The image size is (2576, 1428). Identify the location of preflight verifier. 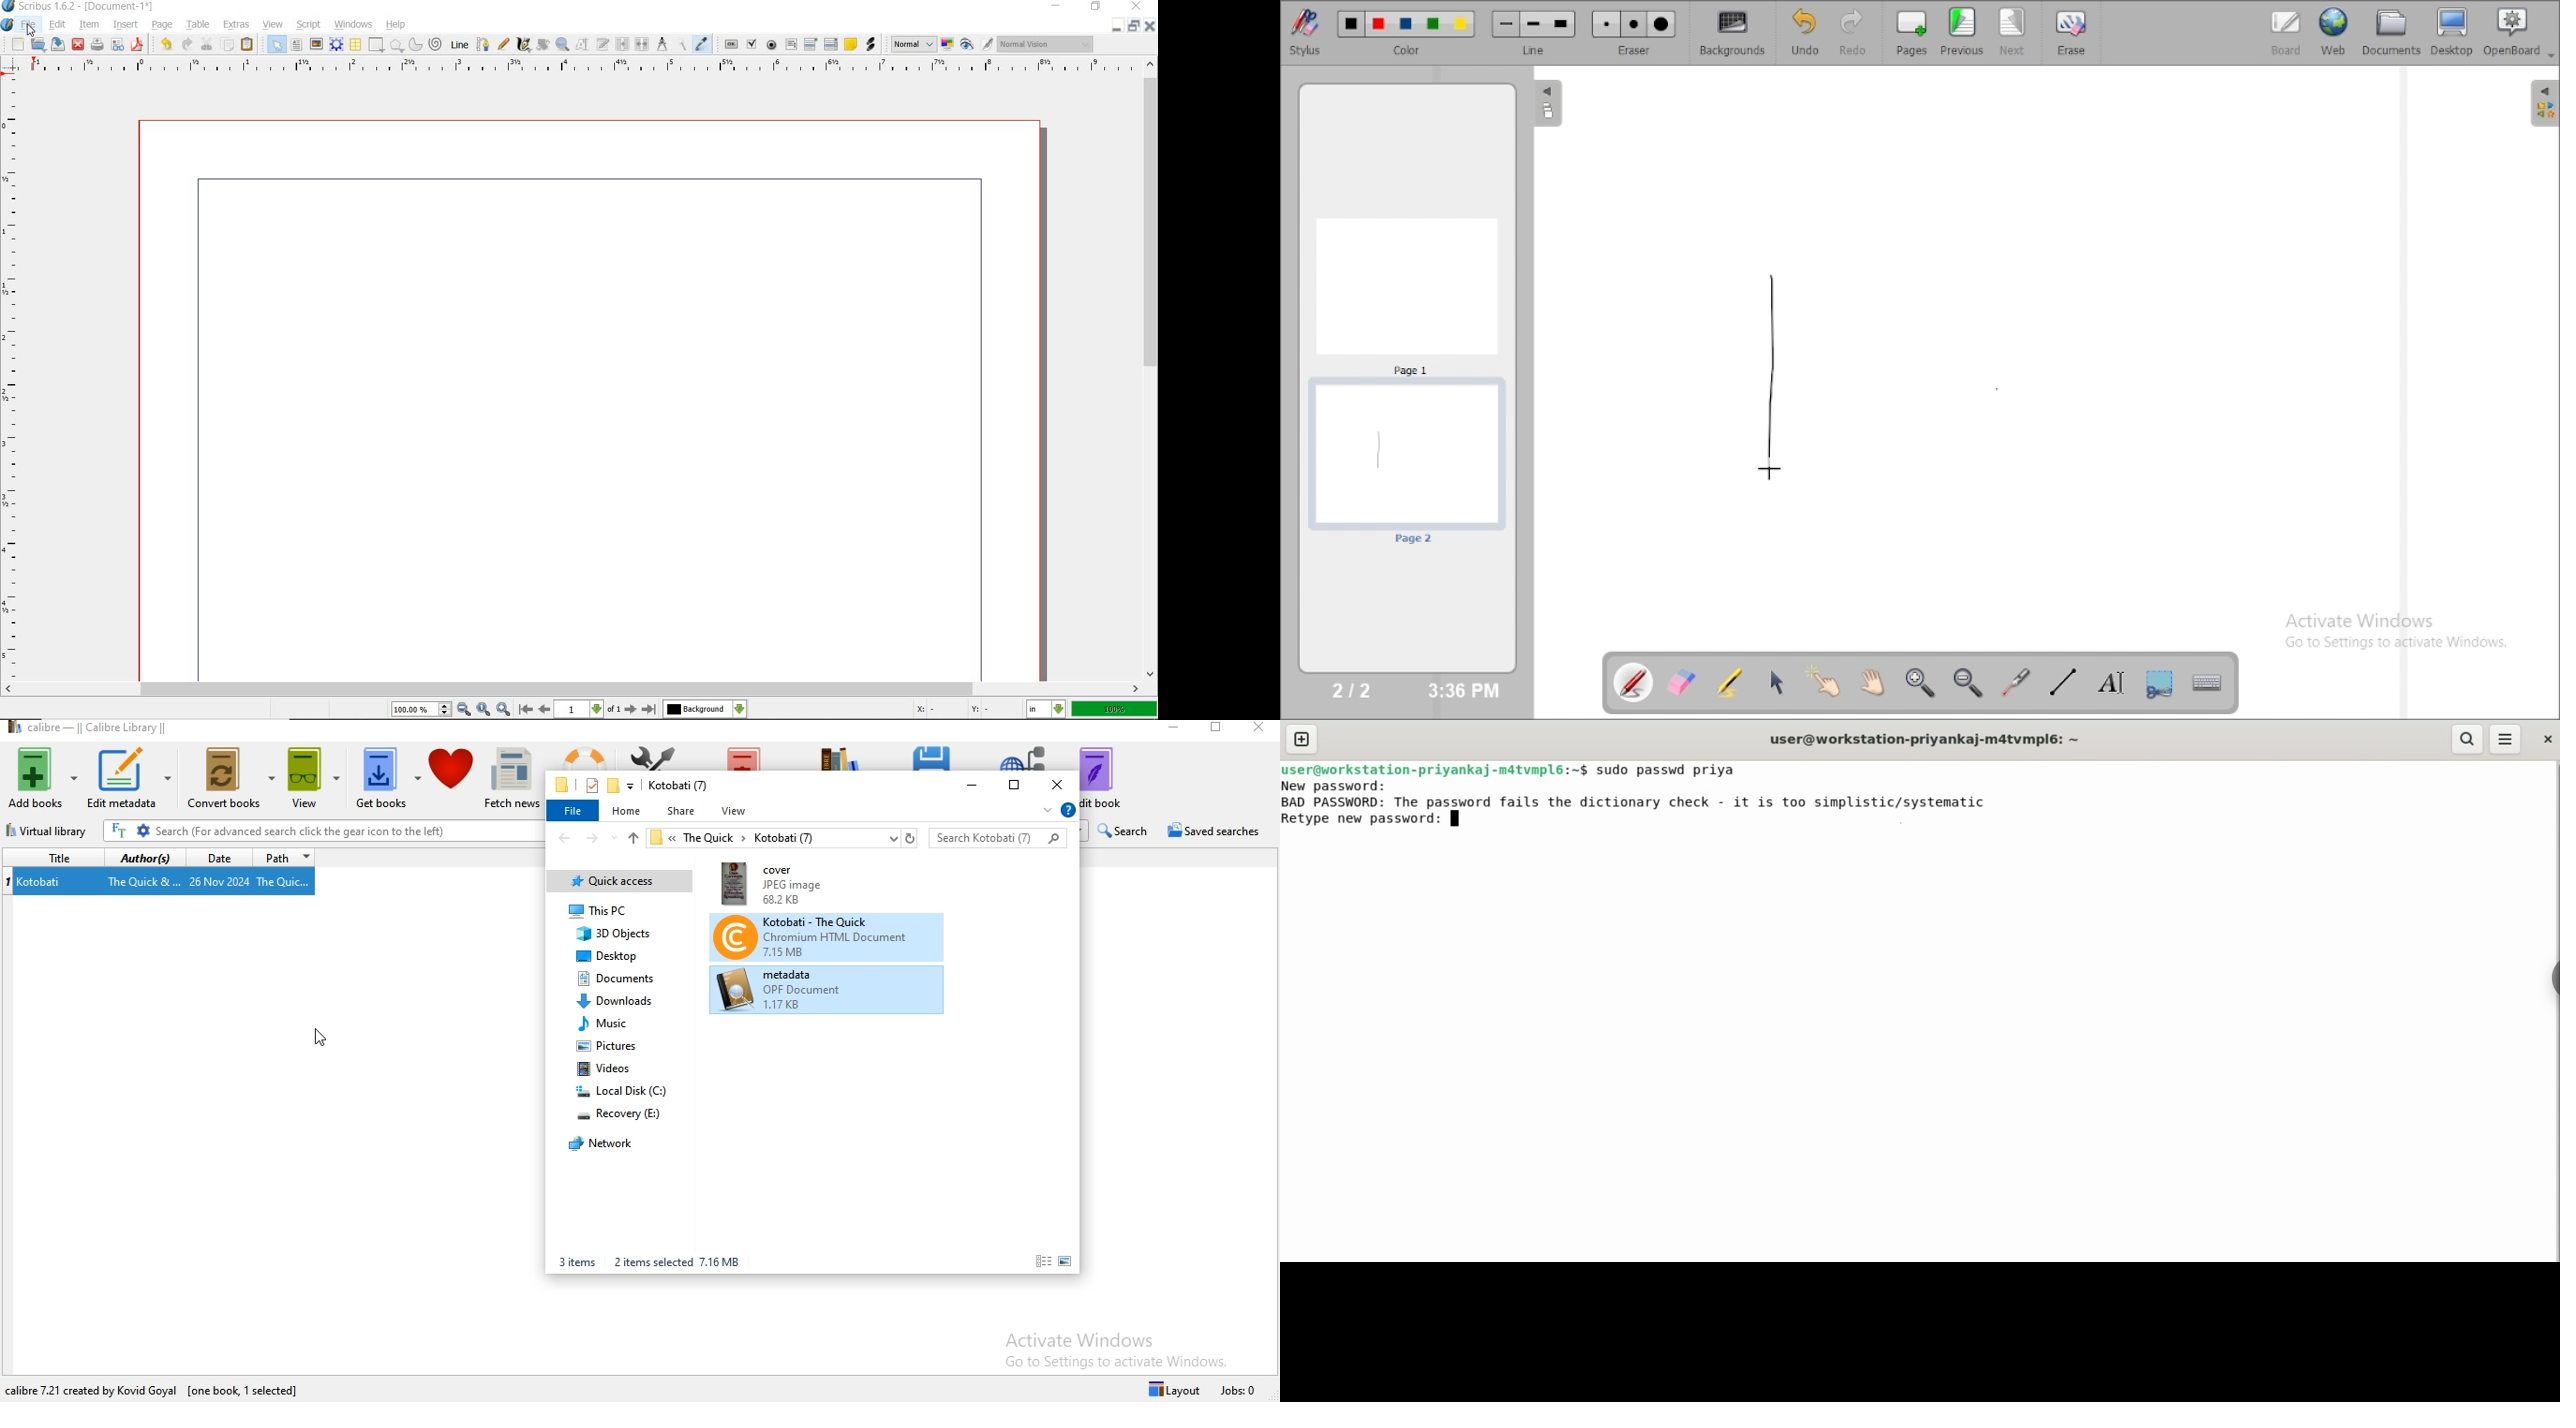
(97, 46).